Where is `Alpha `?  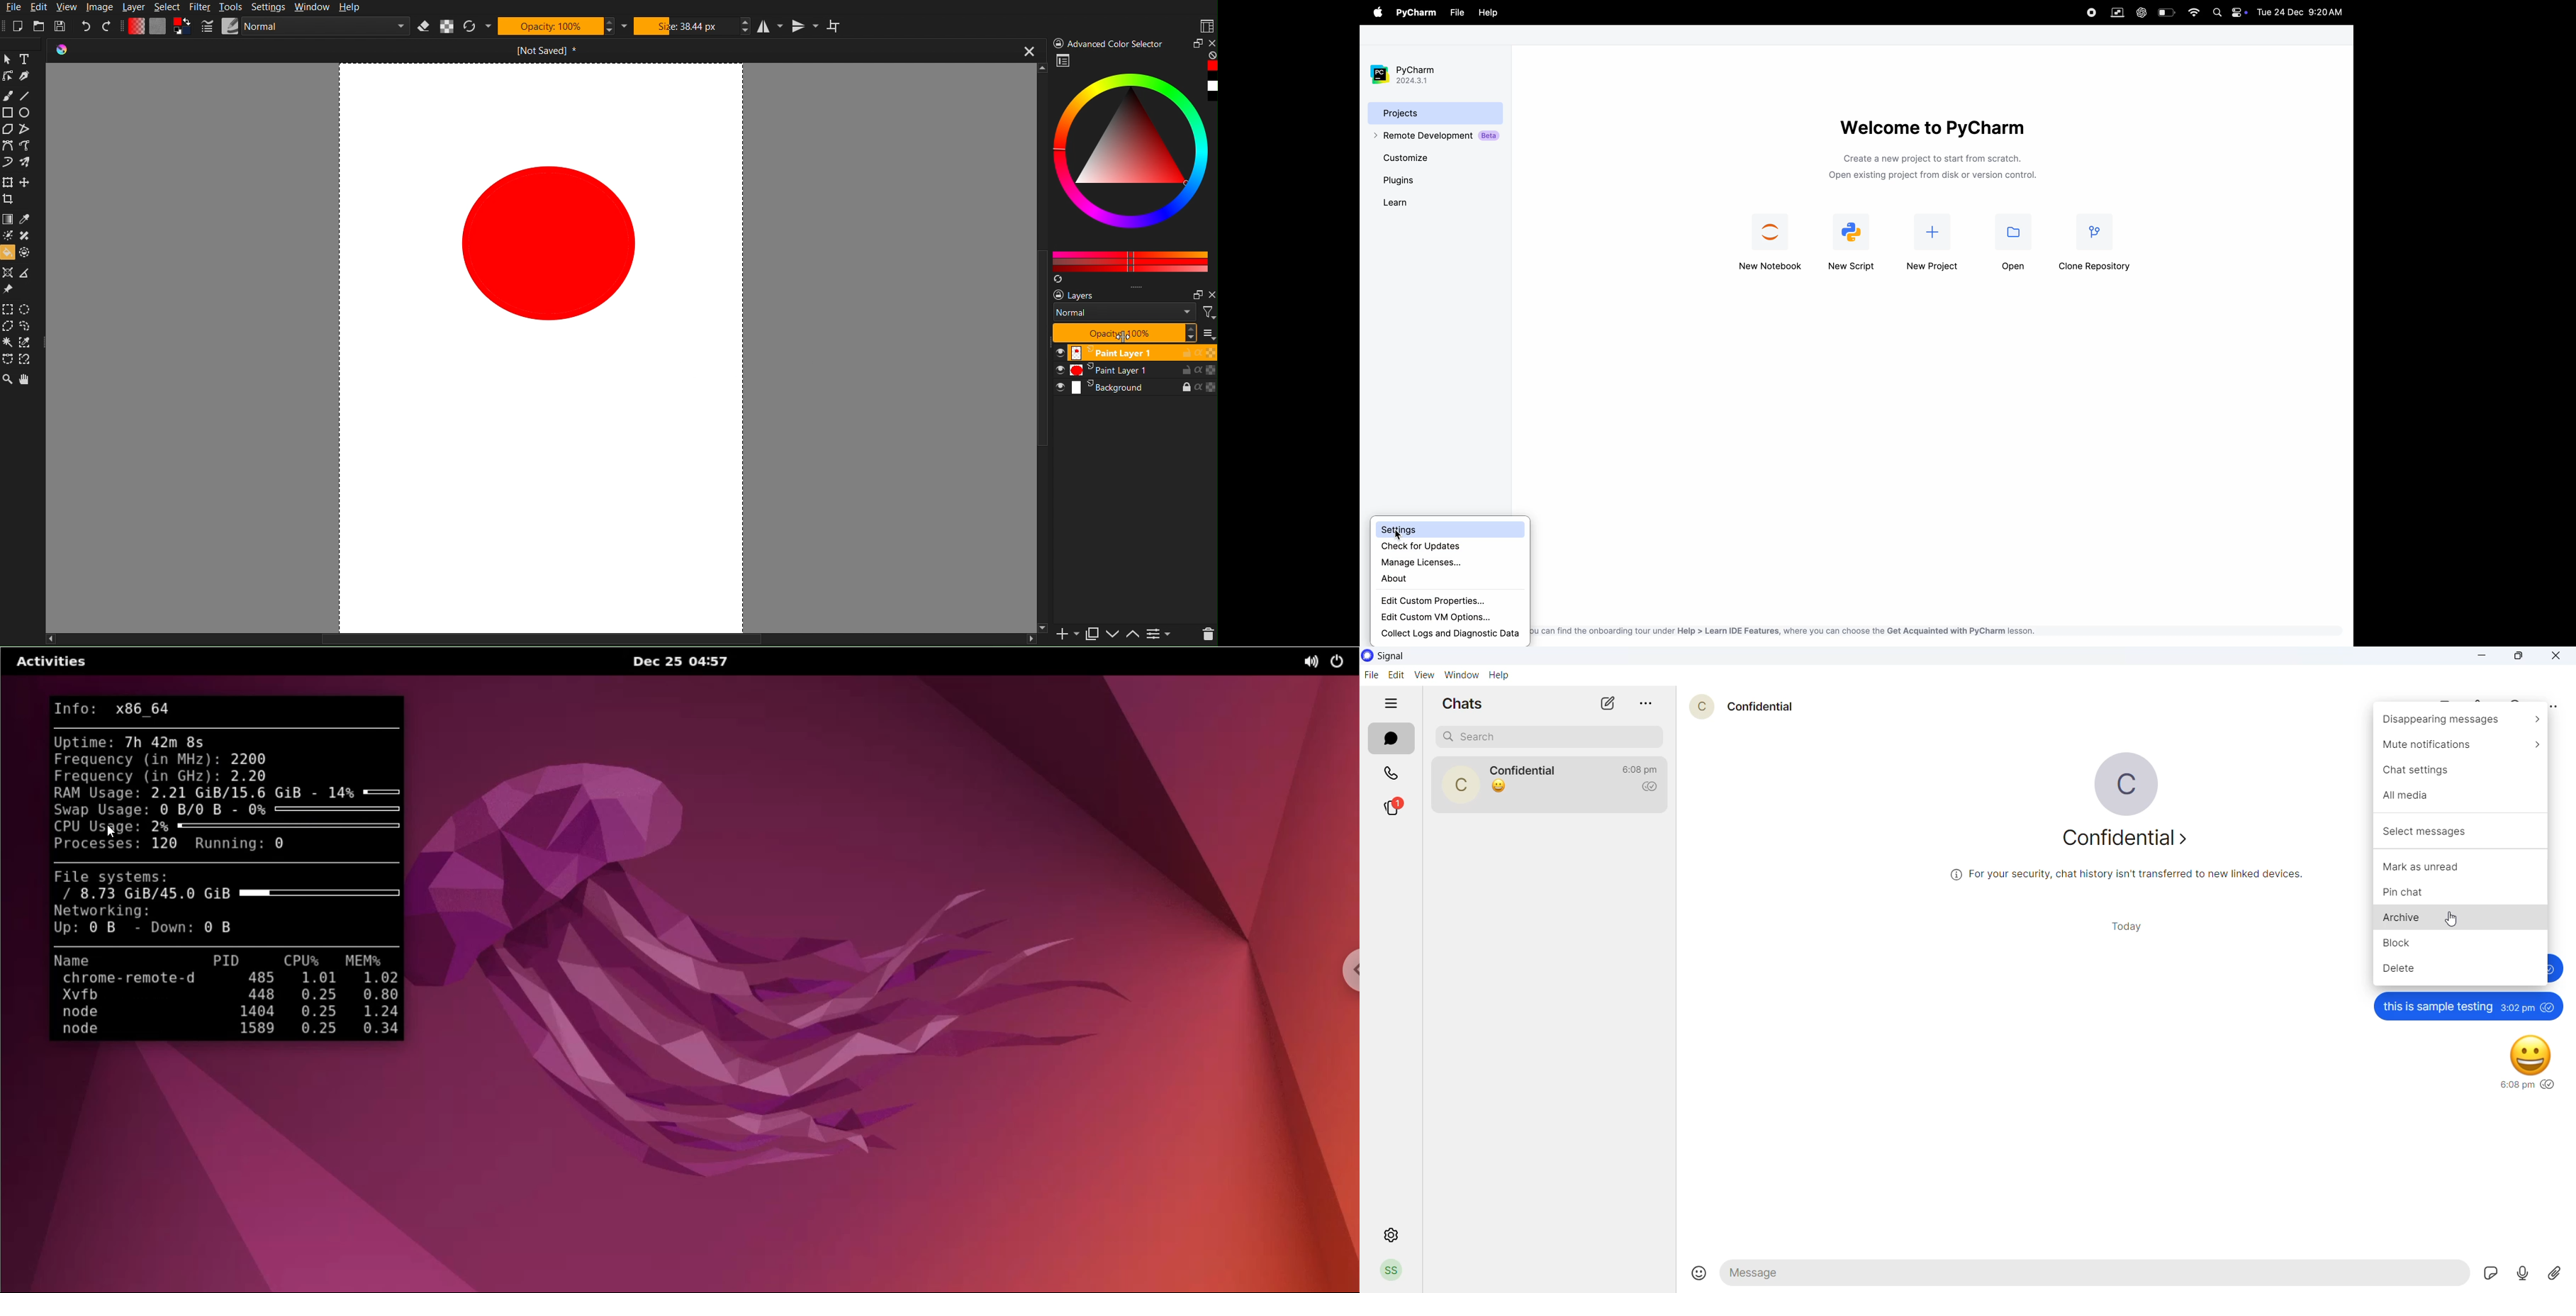
Alpha  is located at coordinates (448, 27).